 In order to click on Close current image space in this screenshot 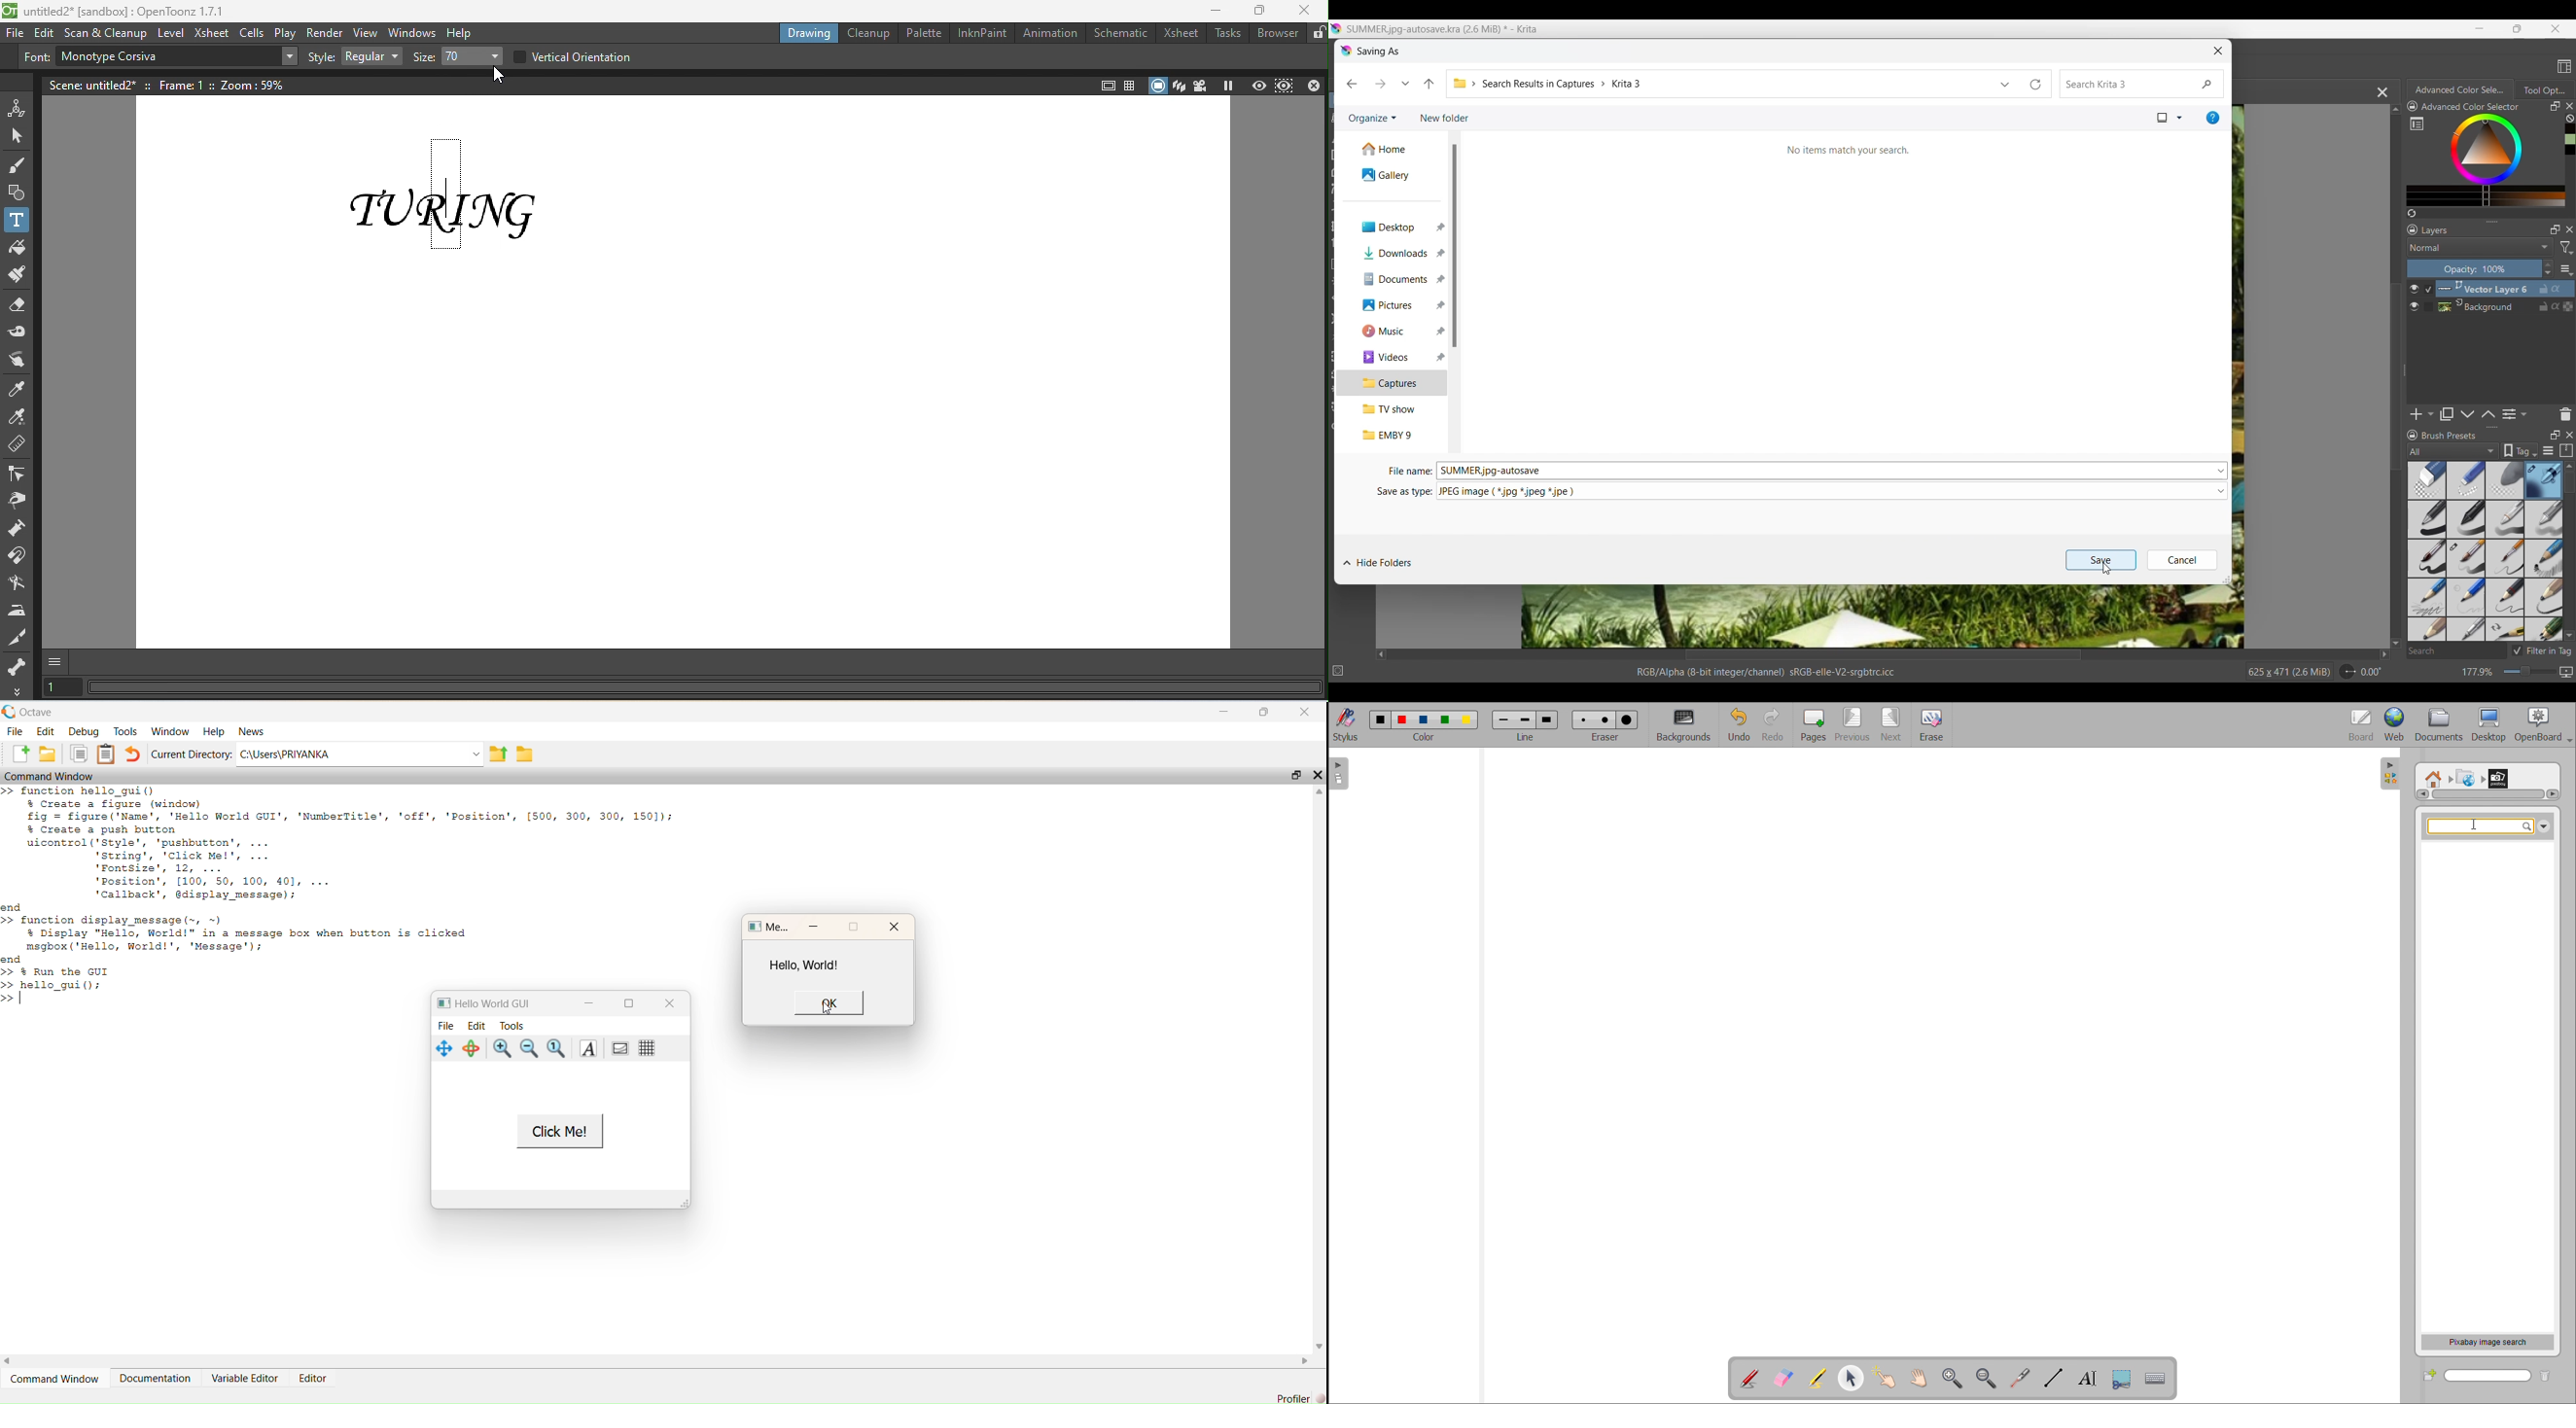, I will do `click(2383, 93)`.